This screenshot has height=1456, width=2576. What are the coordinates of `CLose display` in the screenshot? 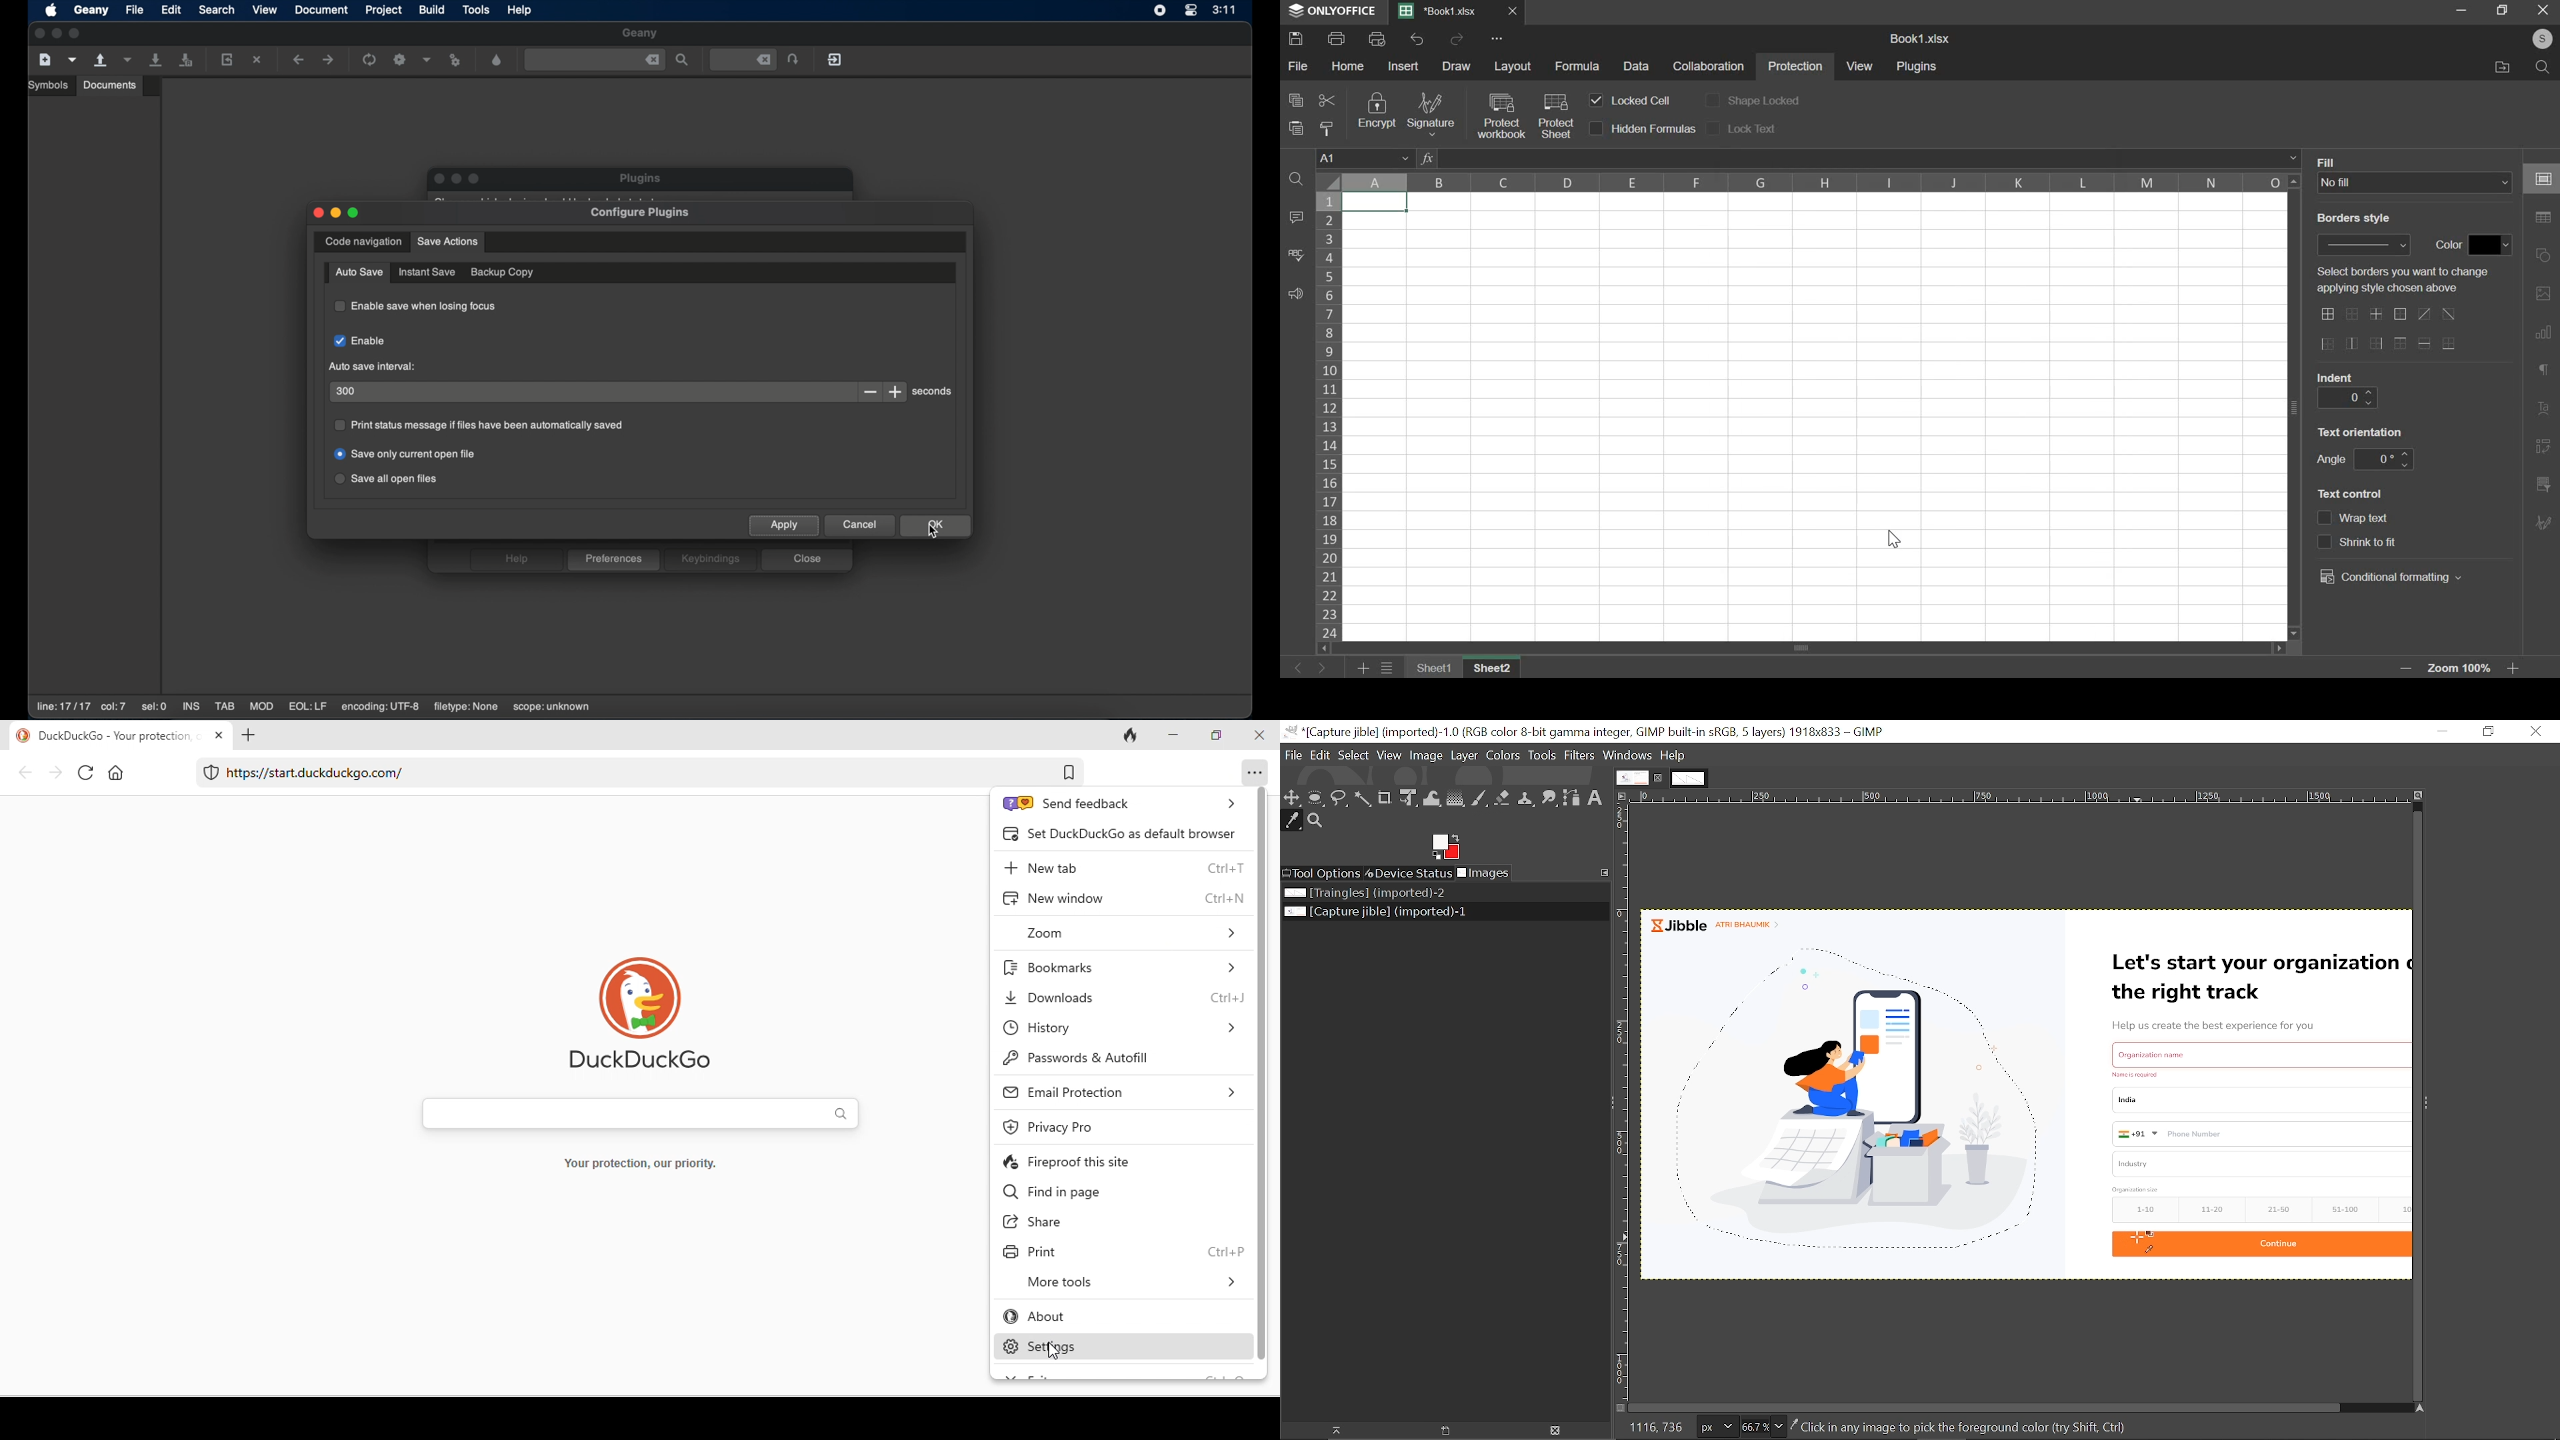 It's located at (1556, 1430).